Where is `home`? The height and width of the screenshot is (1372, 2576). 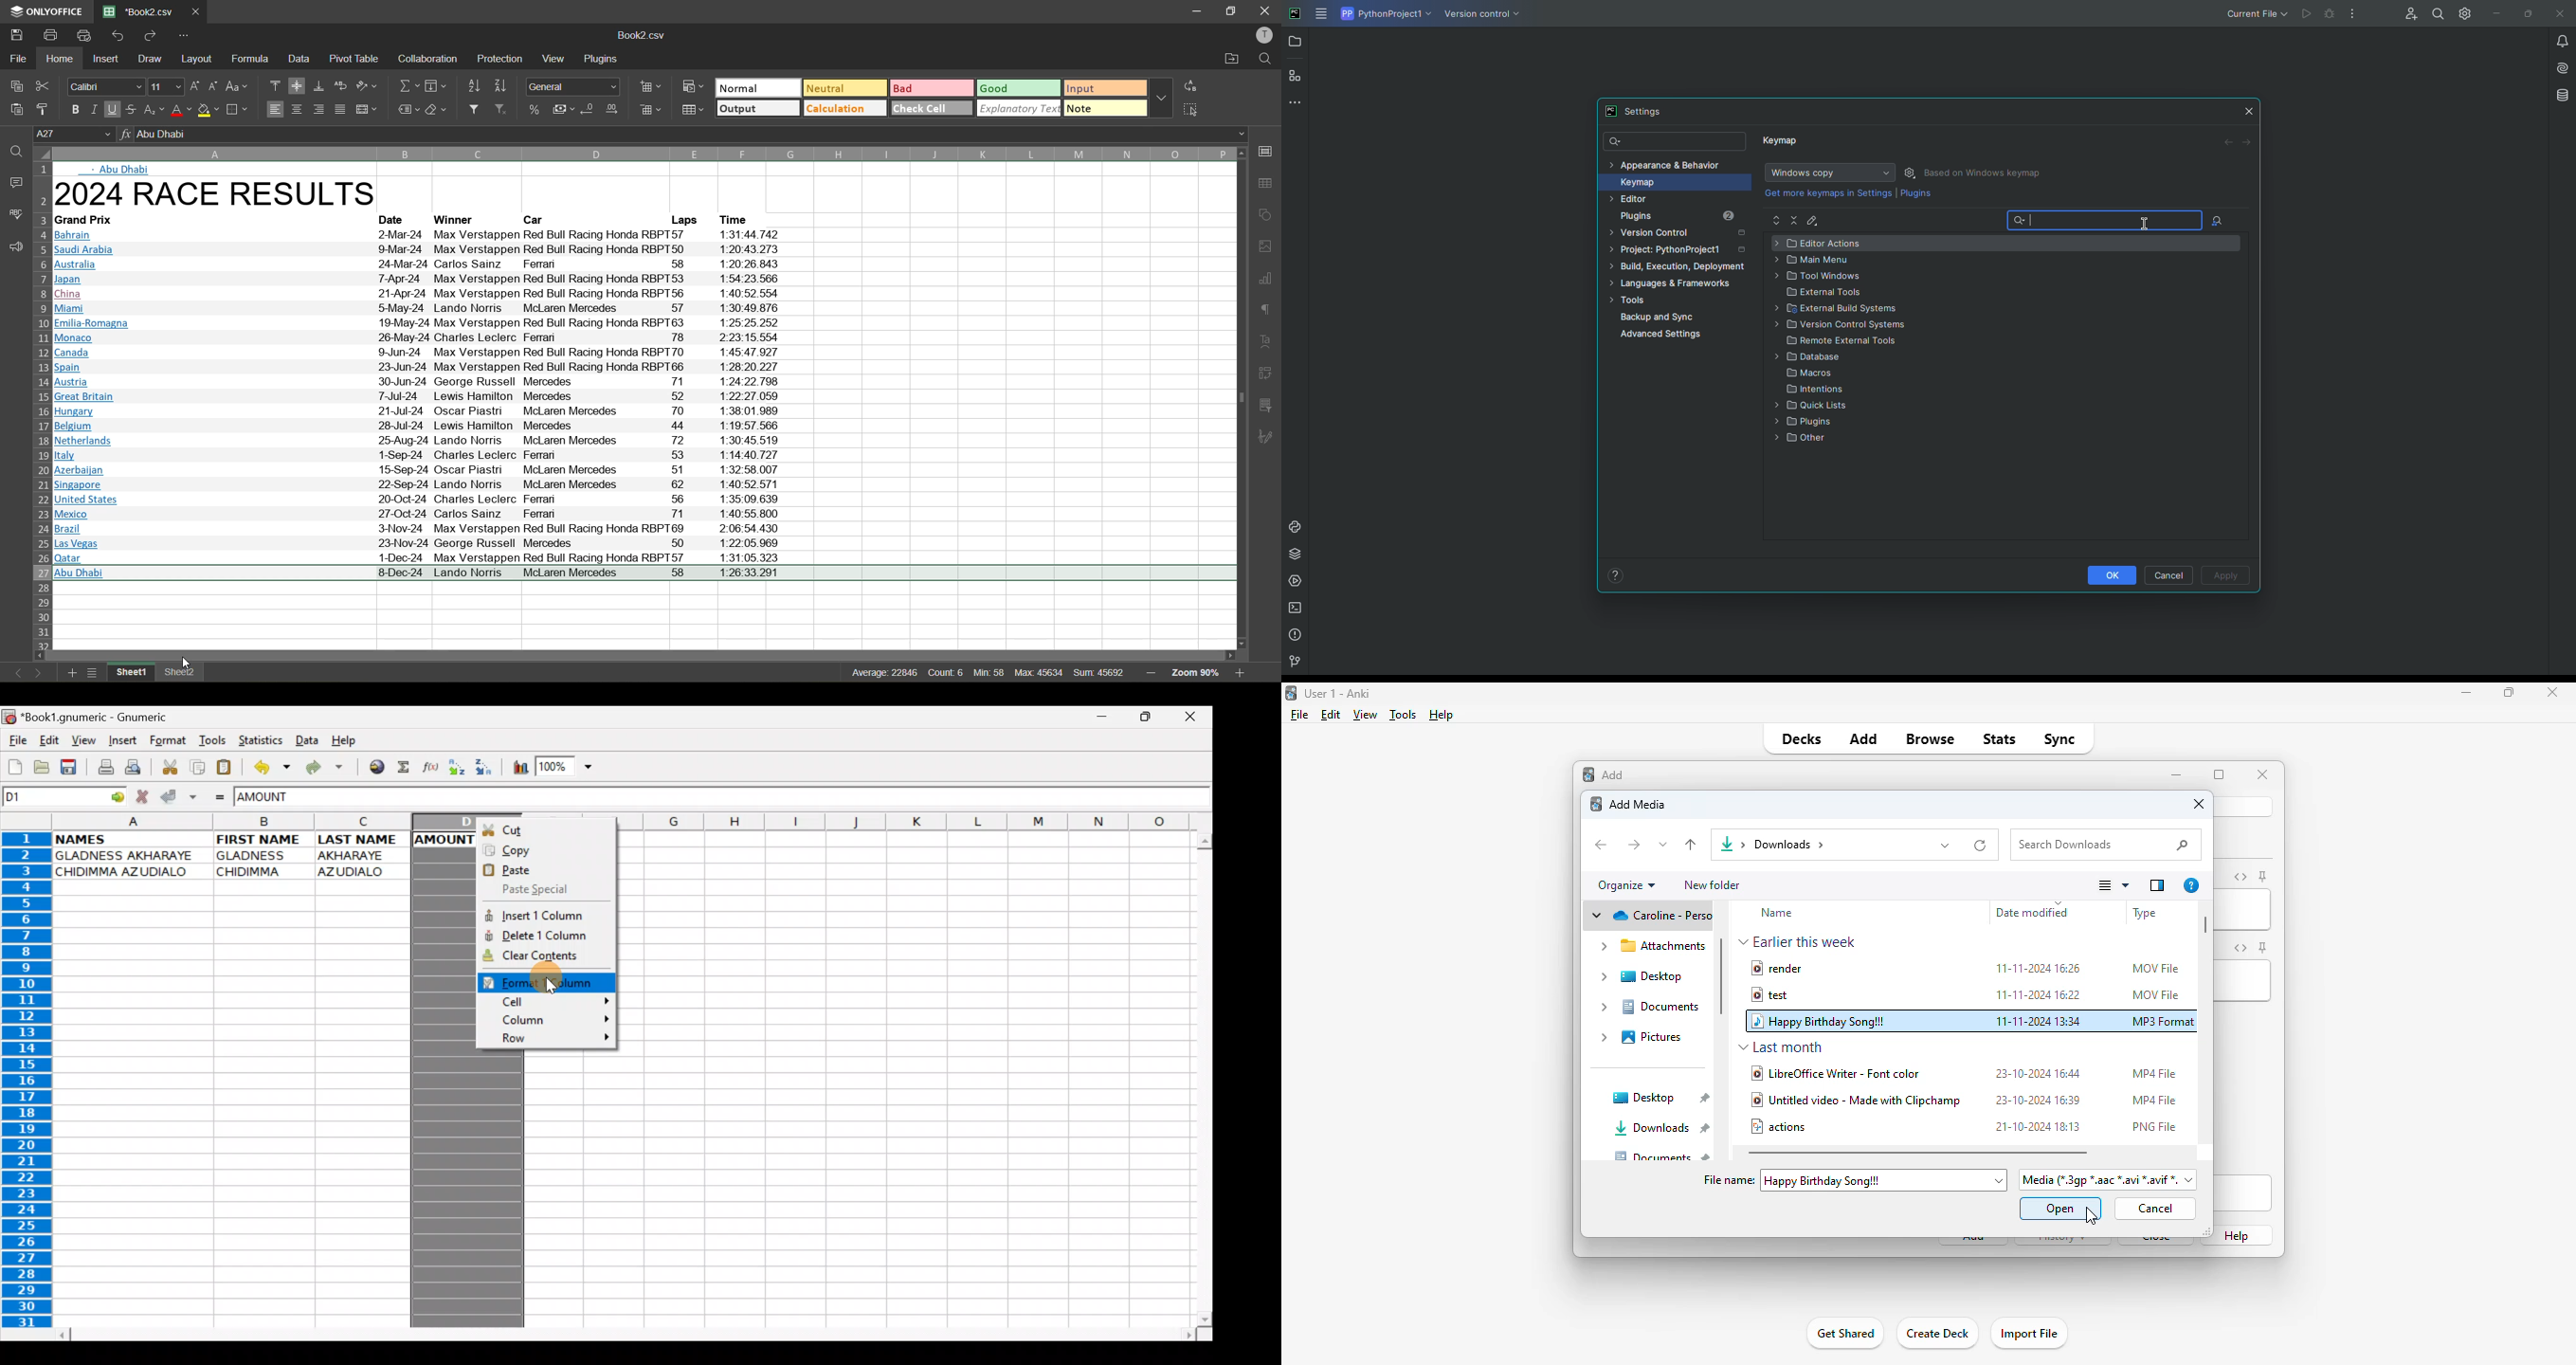 home is located at coordinates (57, 58).